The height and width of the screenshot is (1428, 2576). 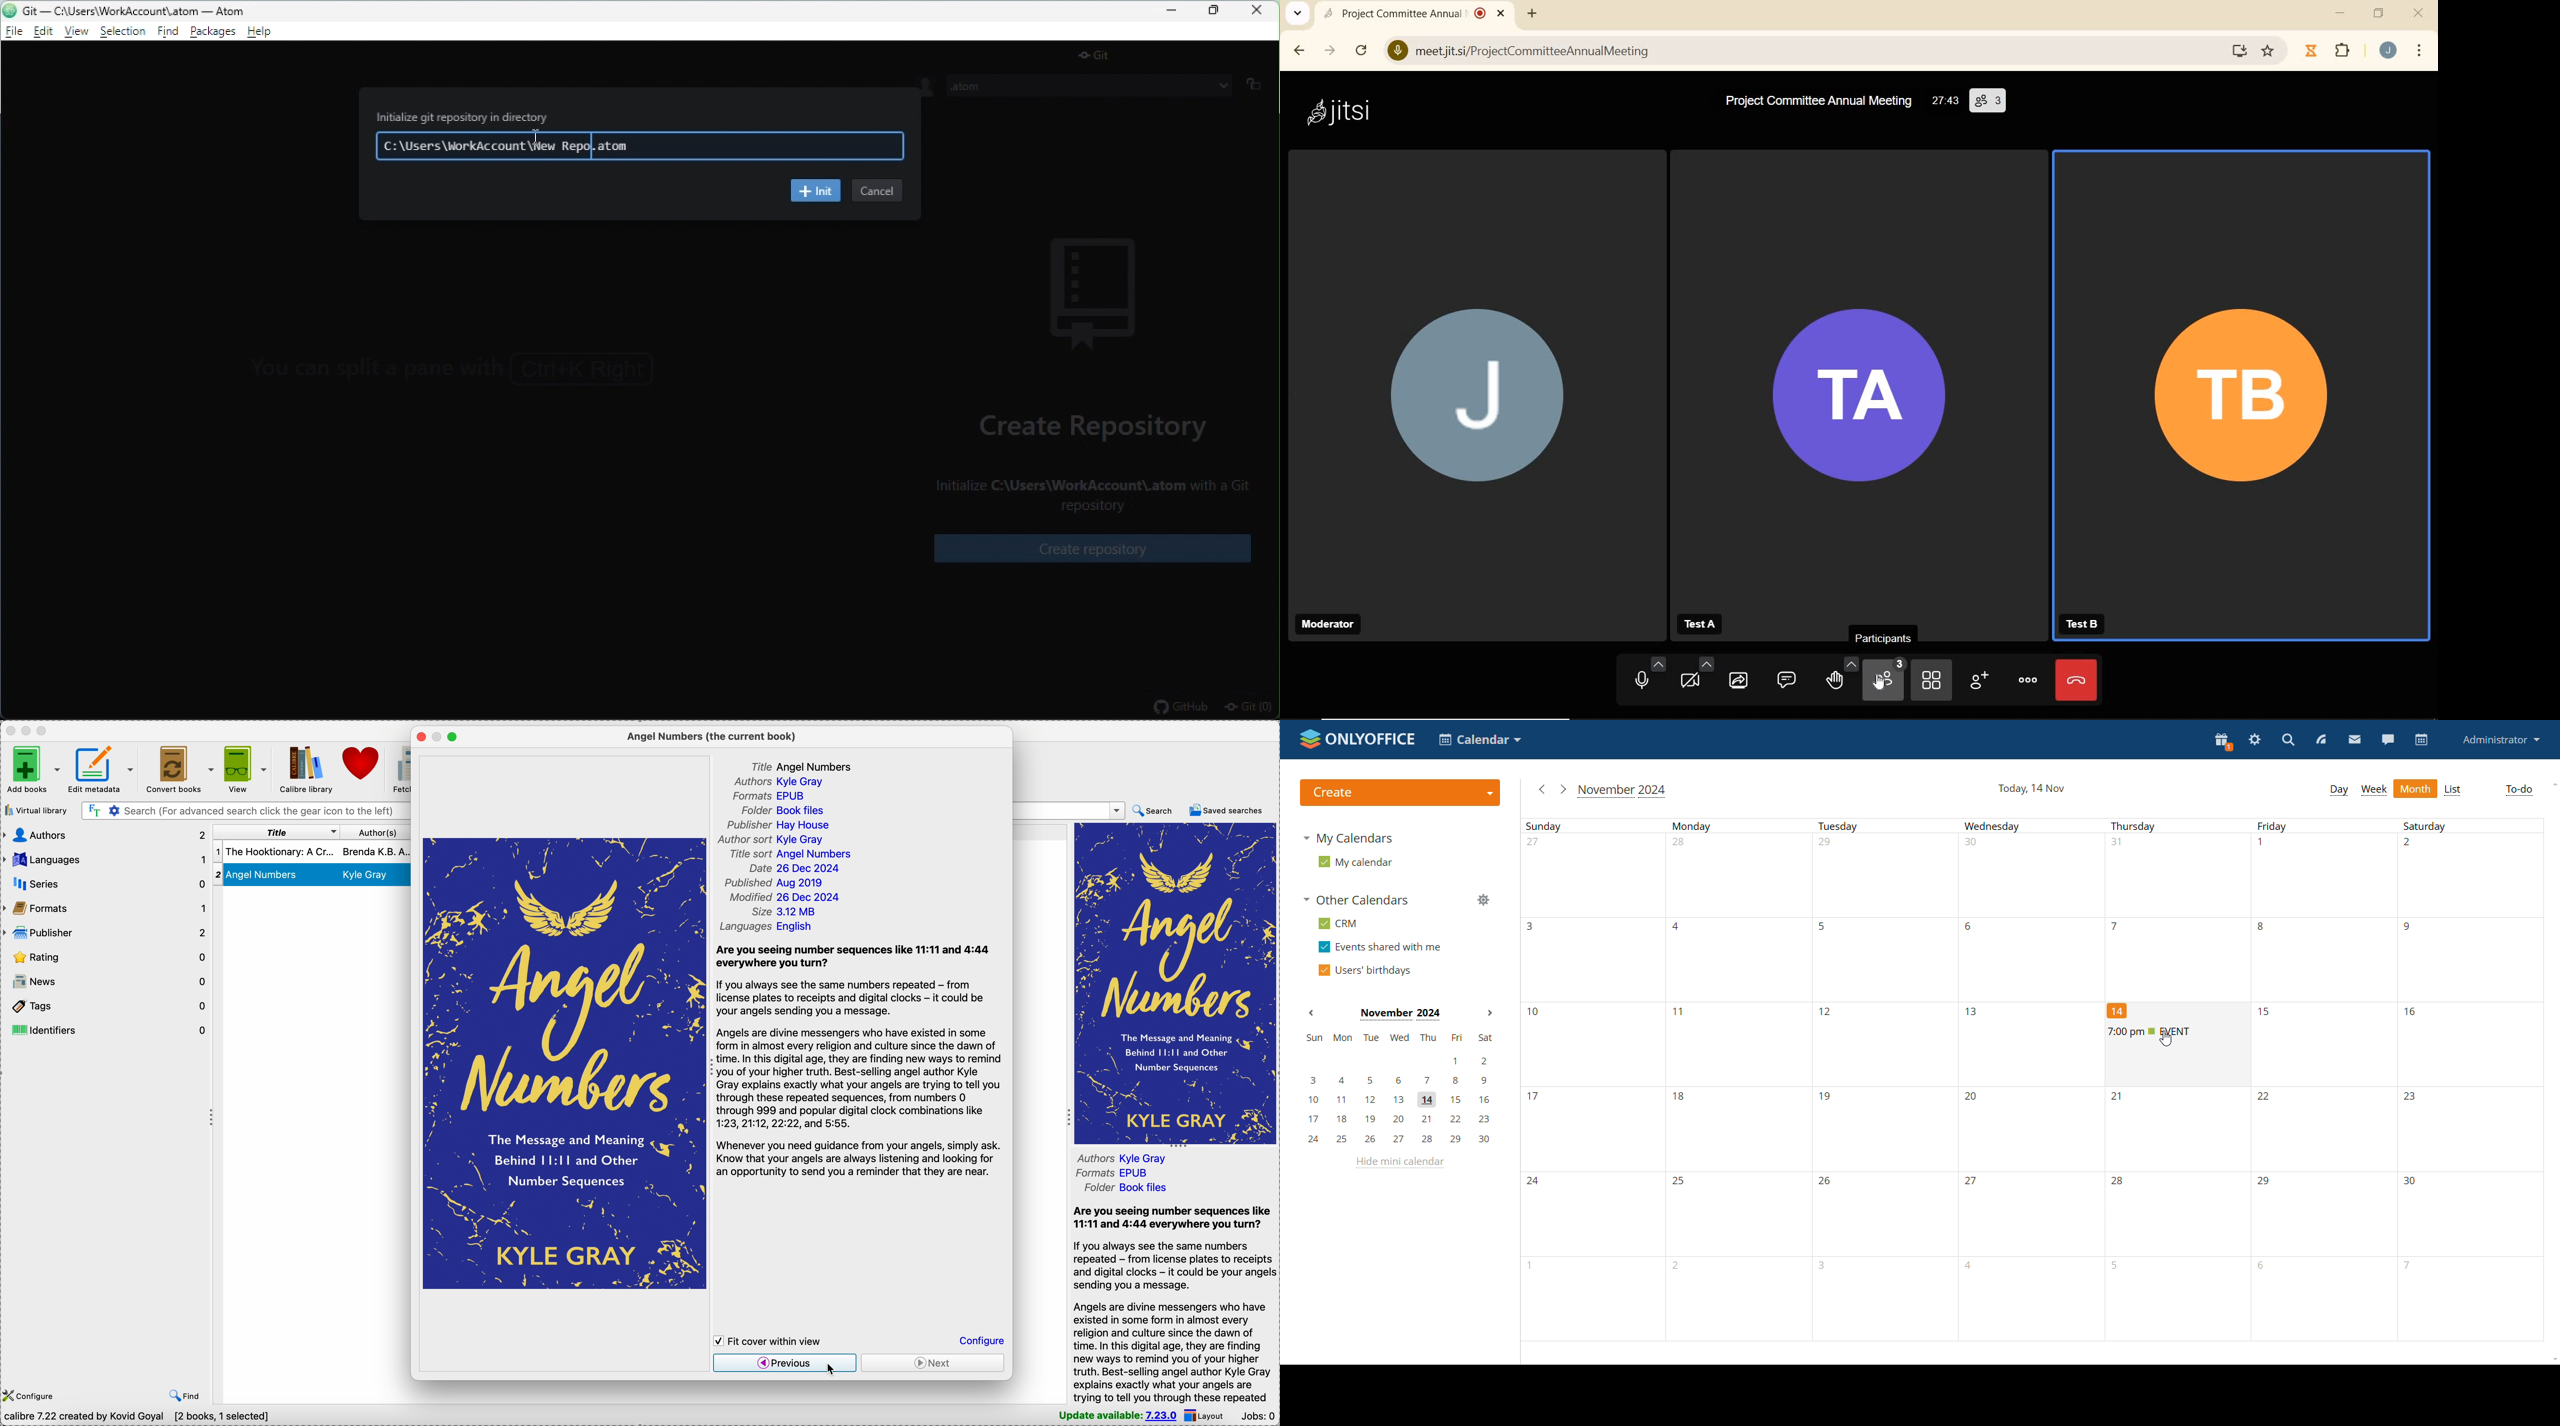 What do you see at coordinates (764, 929) in the screenshot?
I see `Language` at bounding box center [764, 929].